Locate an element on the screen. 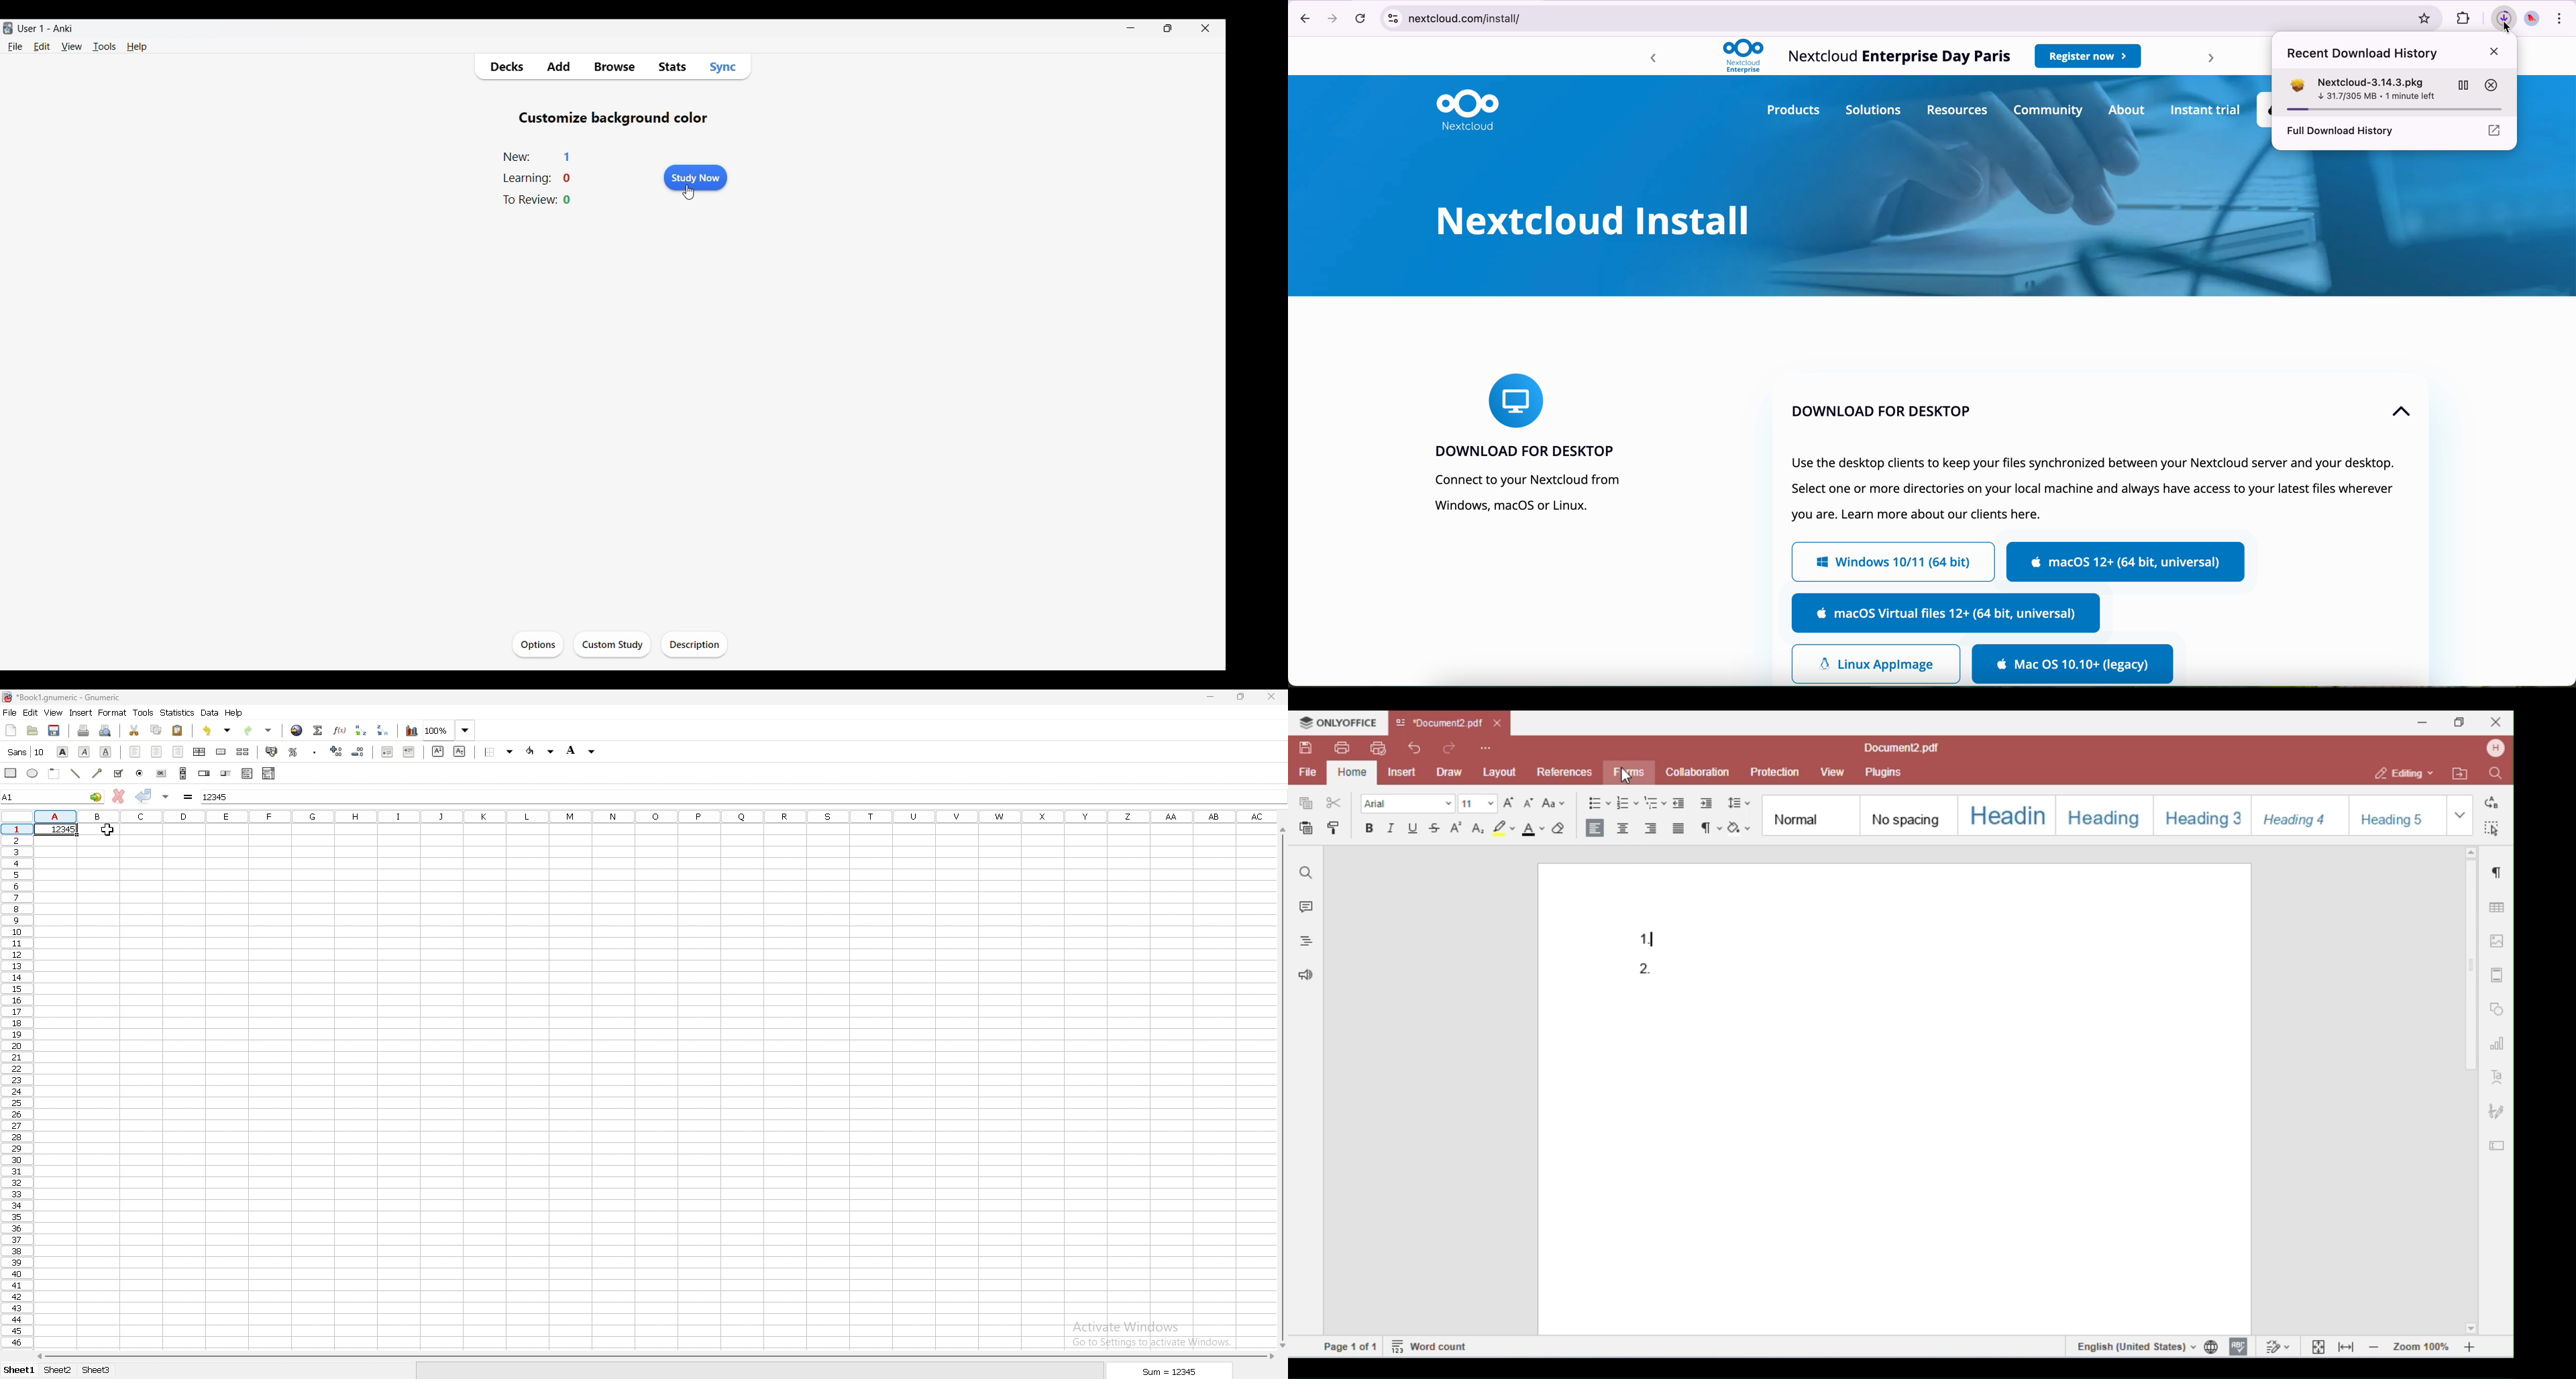  File menu is located at coordinates (15, 47).